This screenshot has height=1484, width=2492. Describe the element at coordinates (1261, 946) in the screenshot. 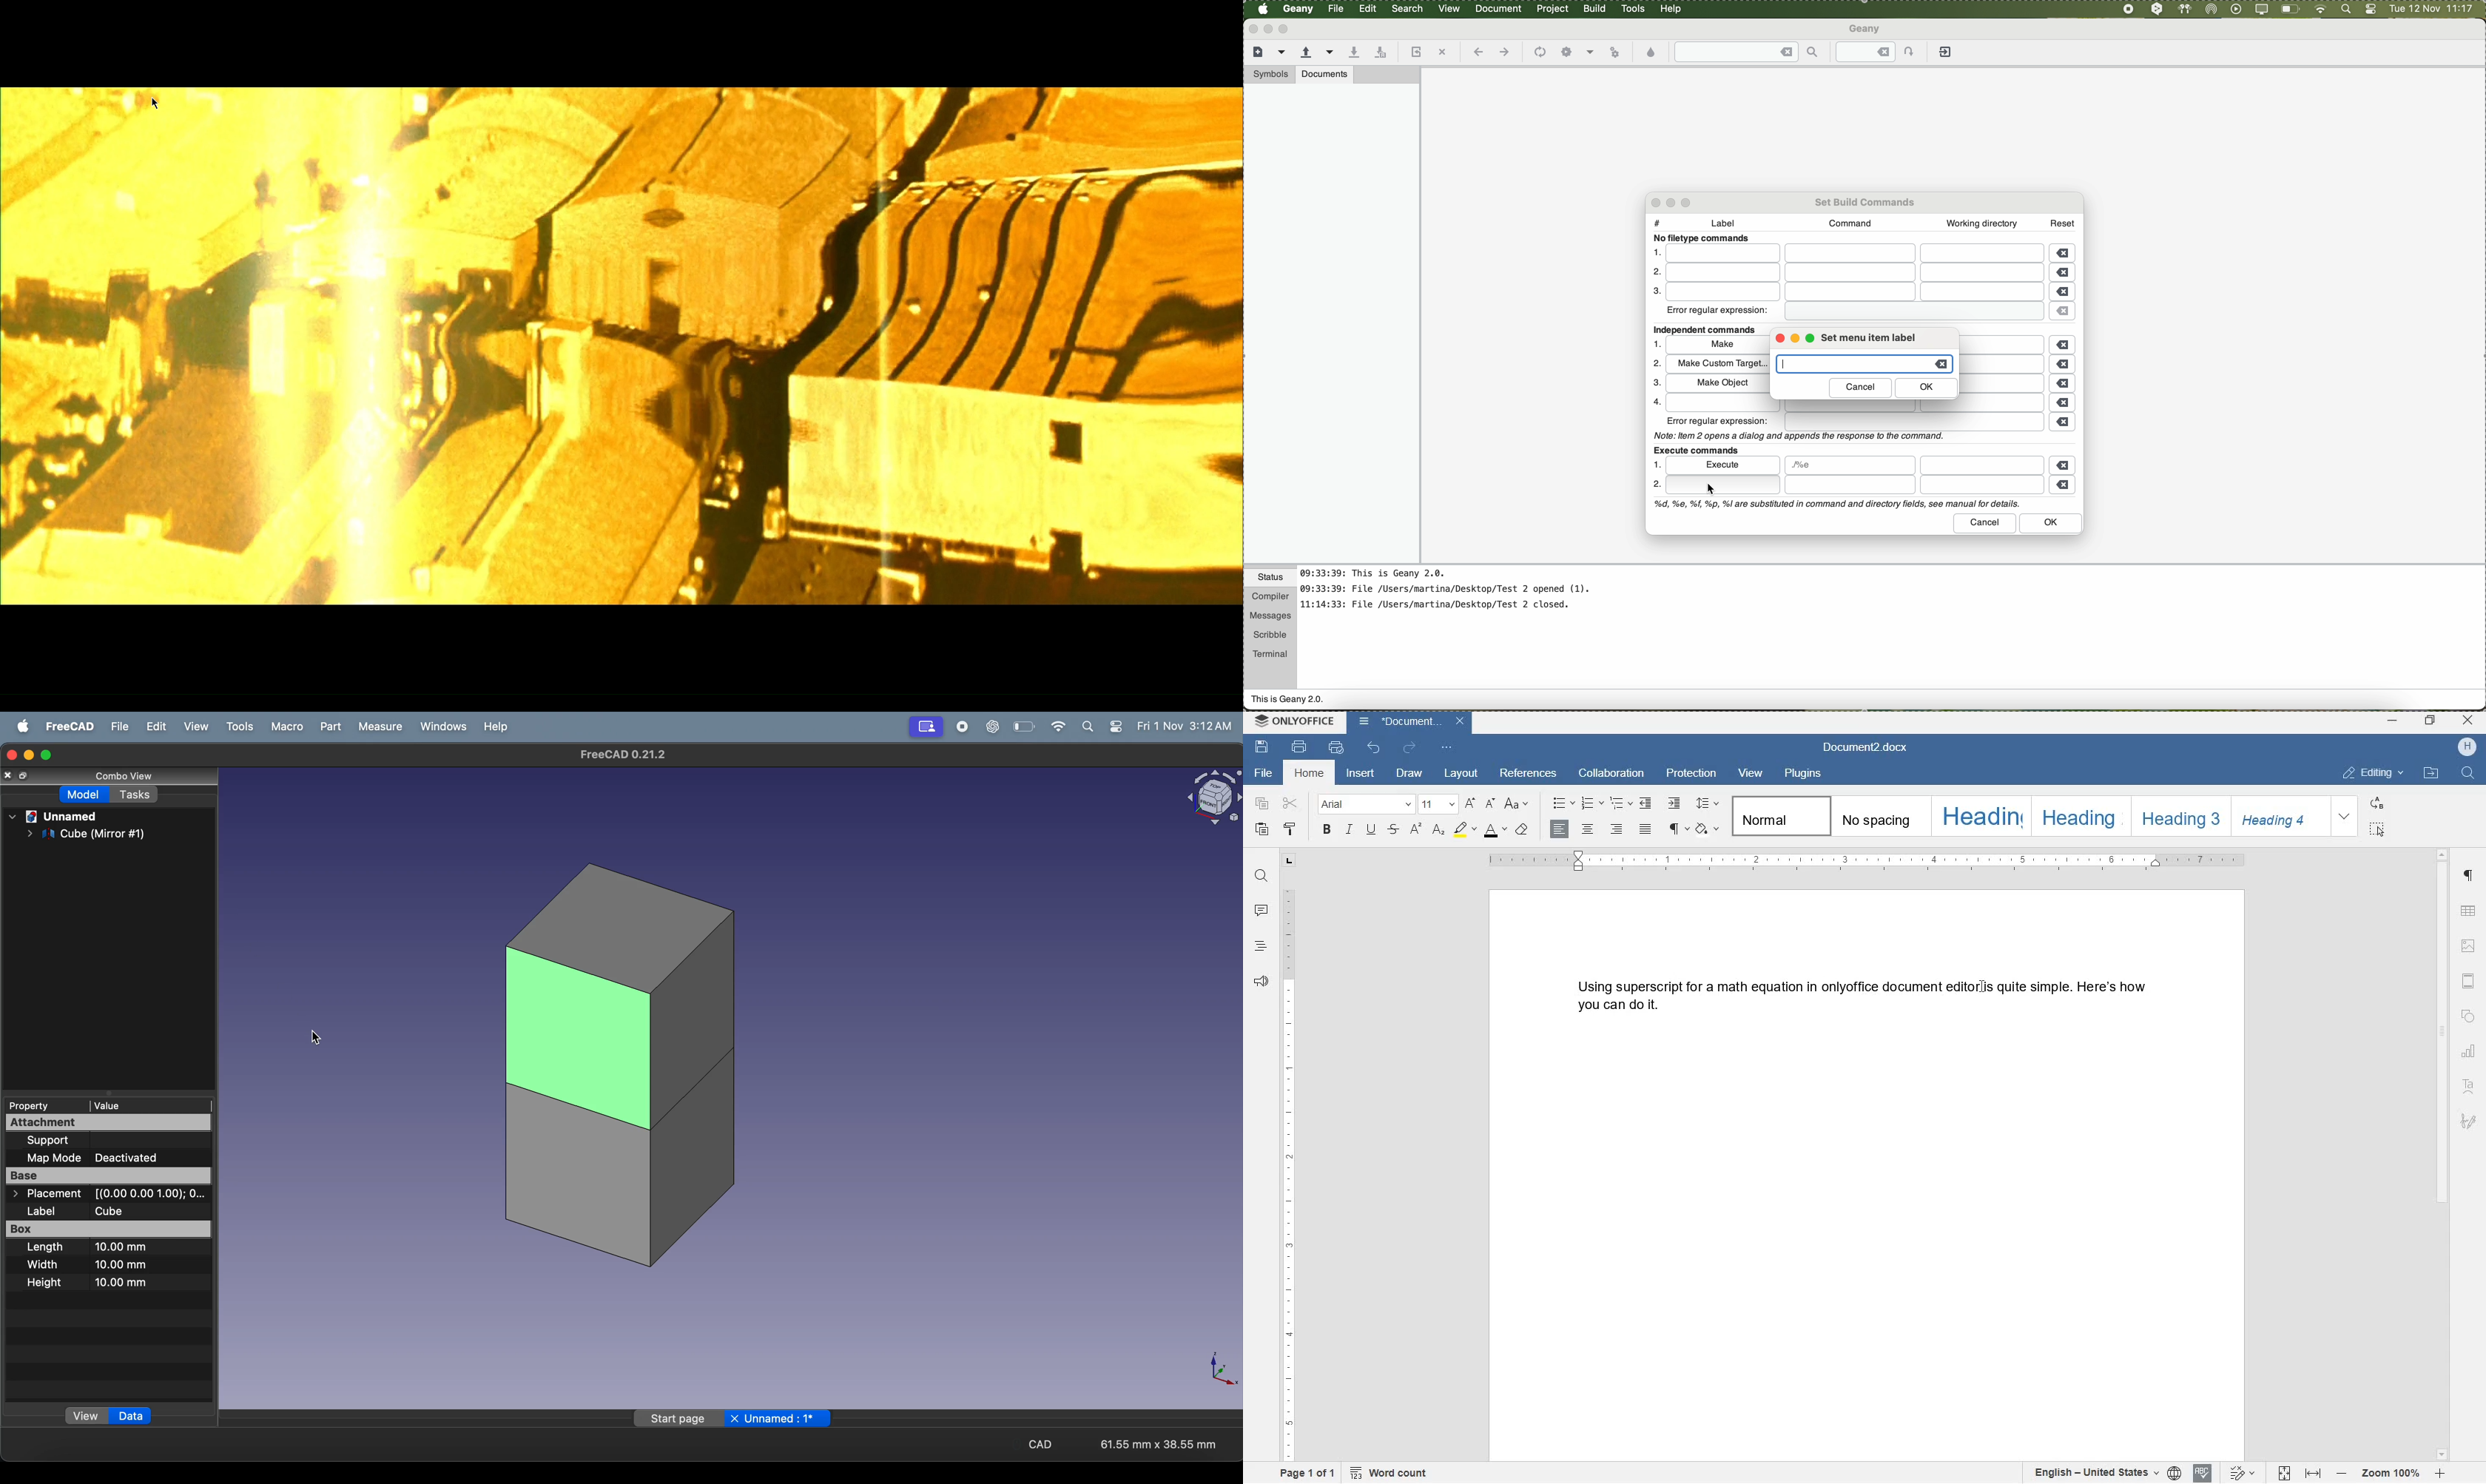

I see `headings` at that location.